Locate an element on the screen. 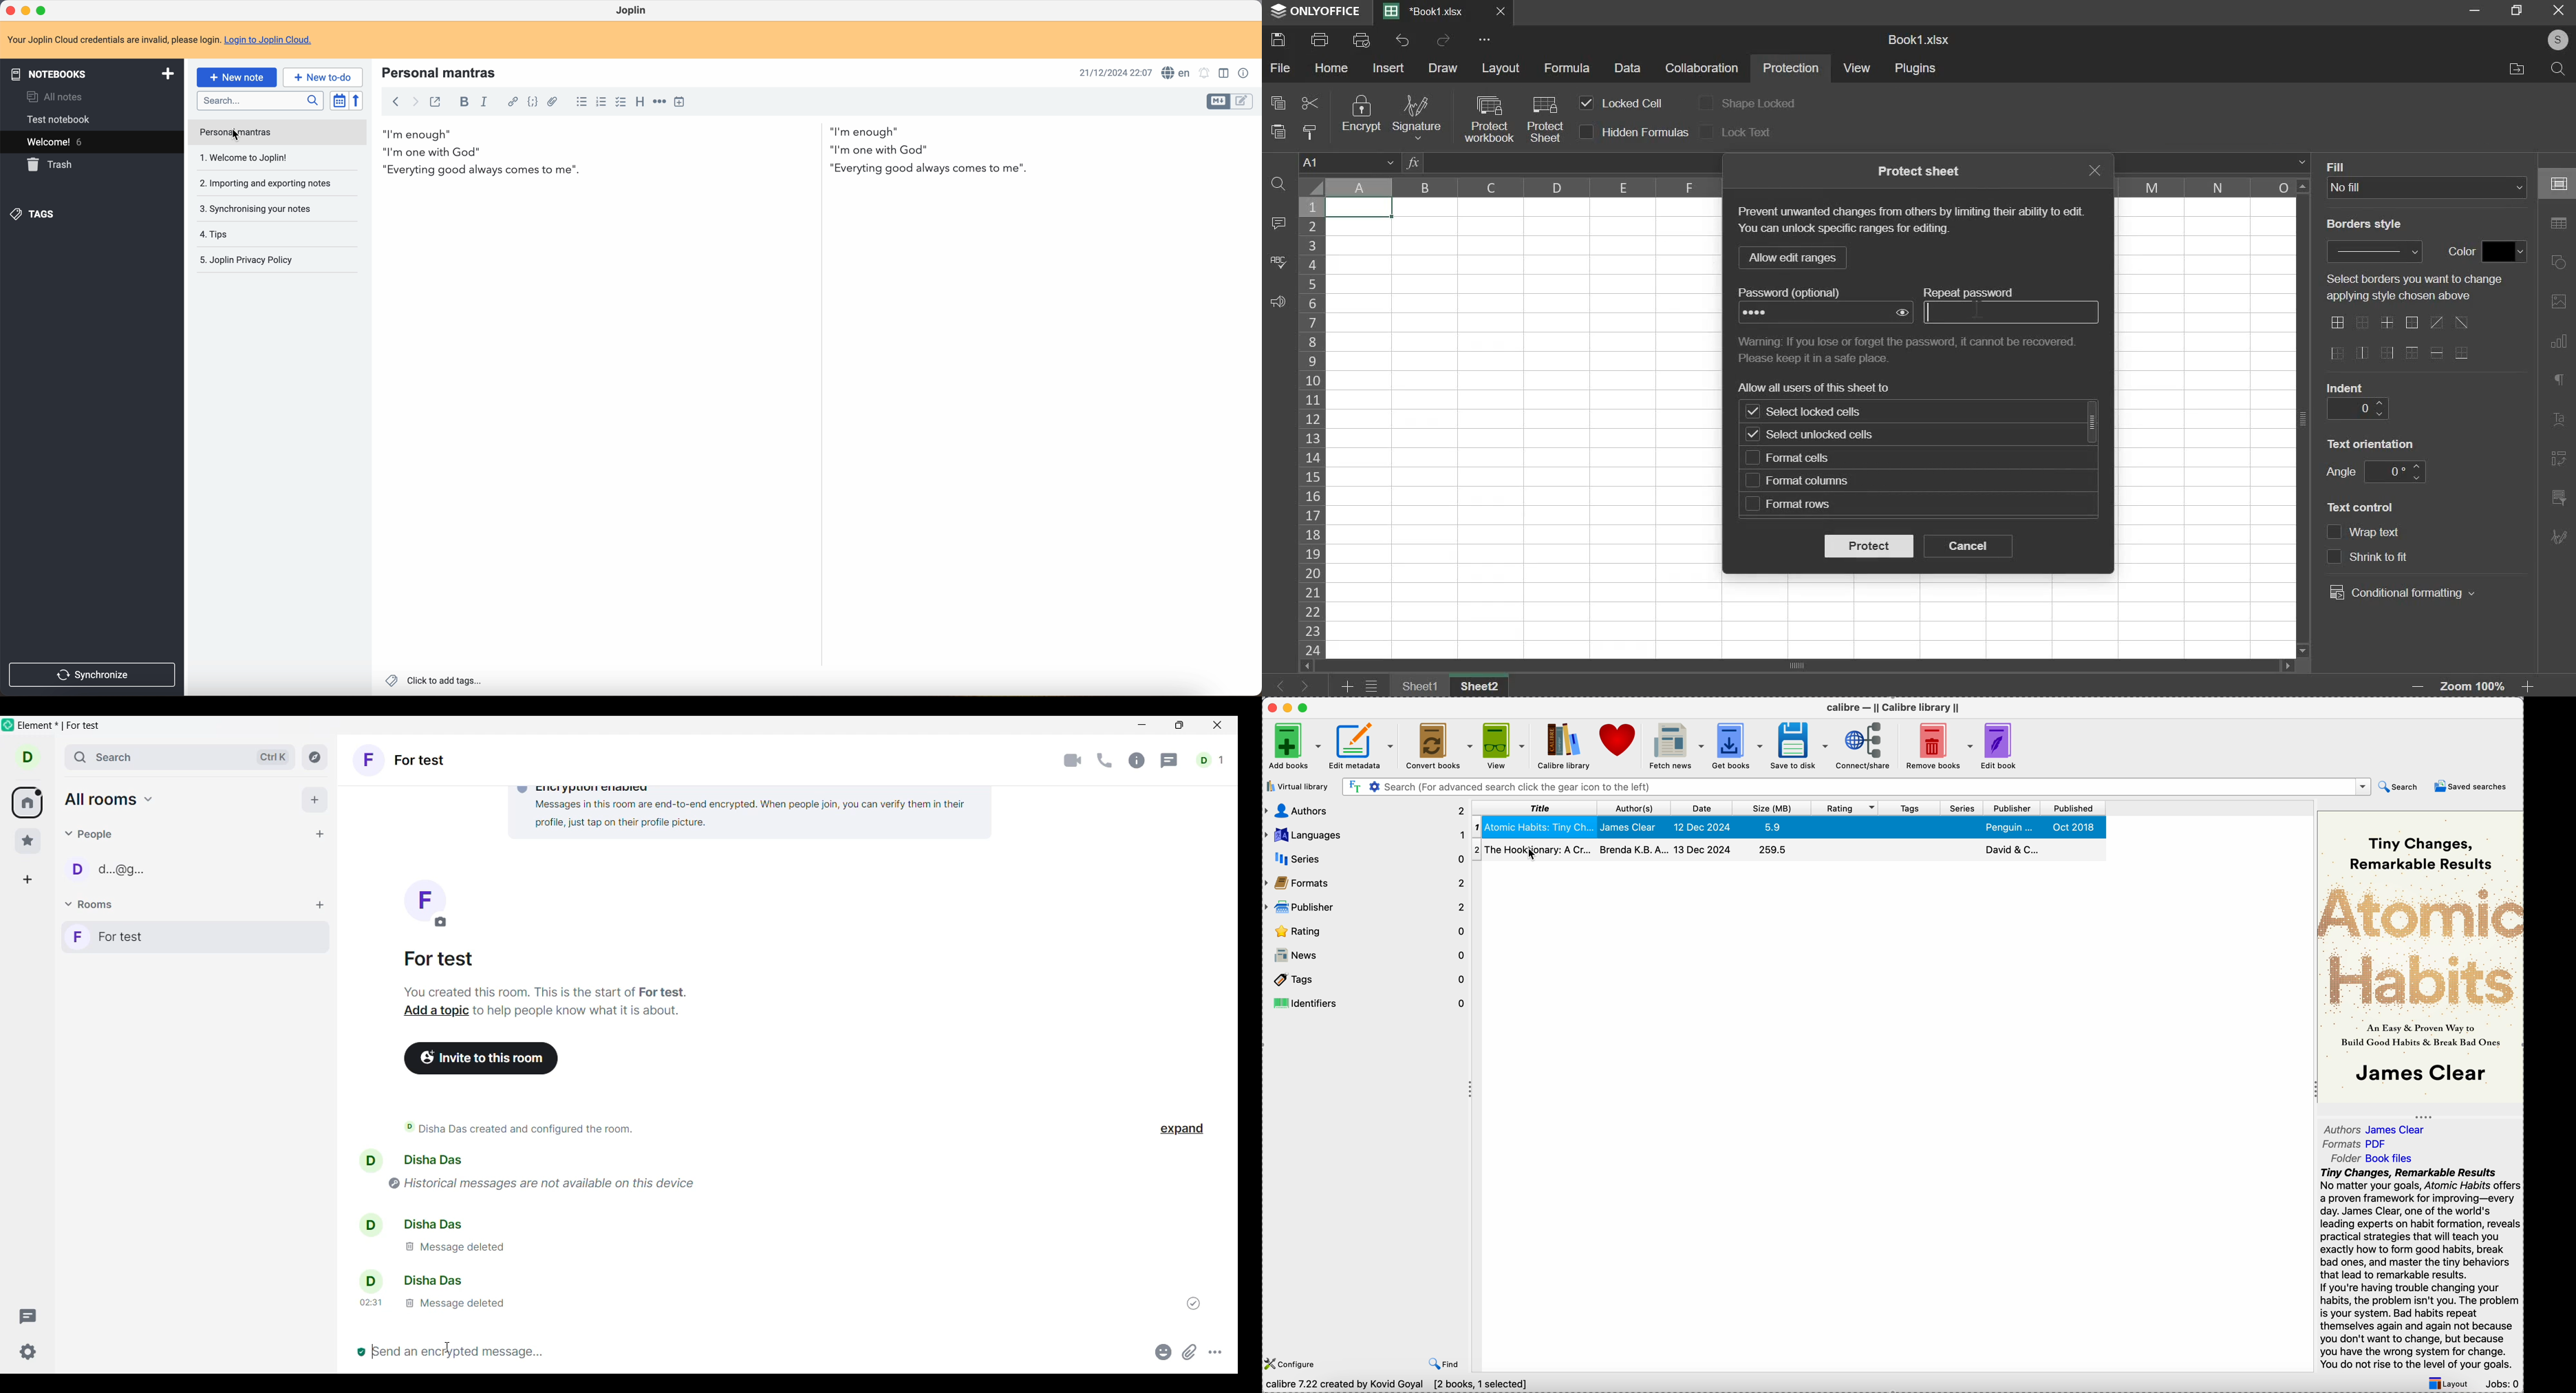 This screenshot has height=1400, width=2576. zoom out is located at coordinates (2421, 686).